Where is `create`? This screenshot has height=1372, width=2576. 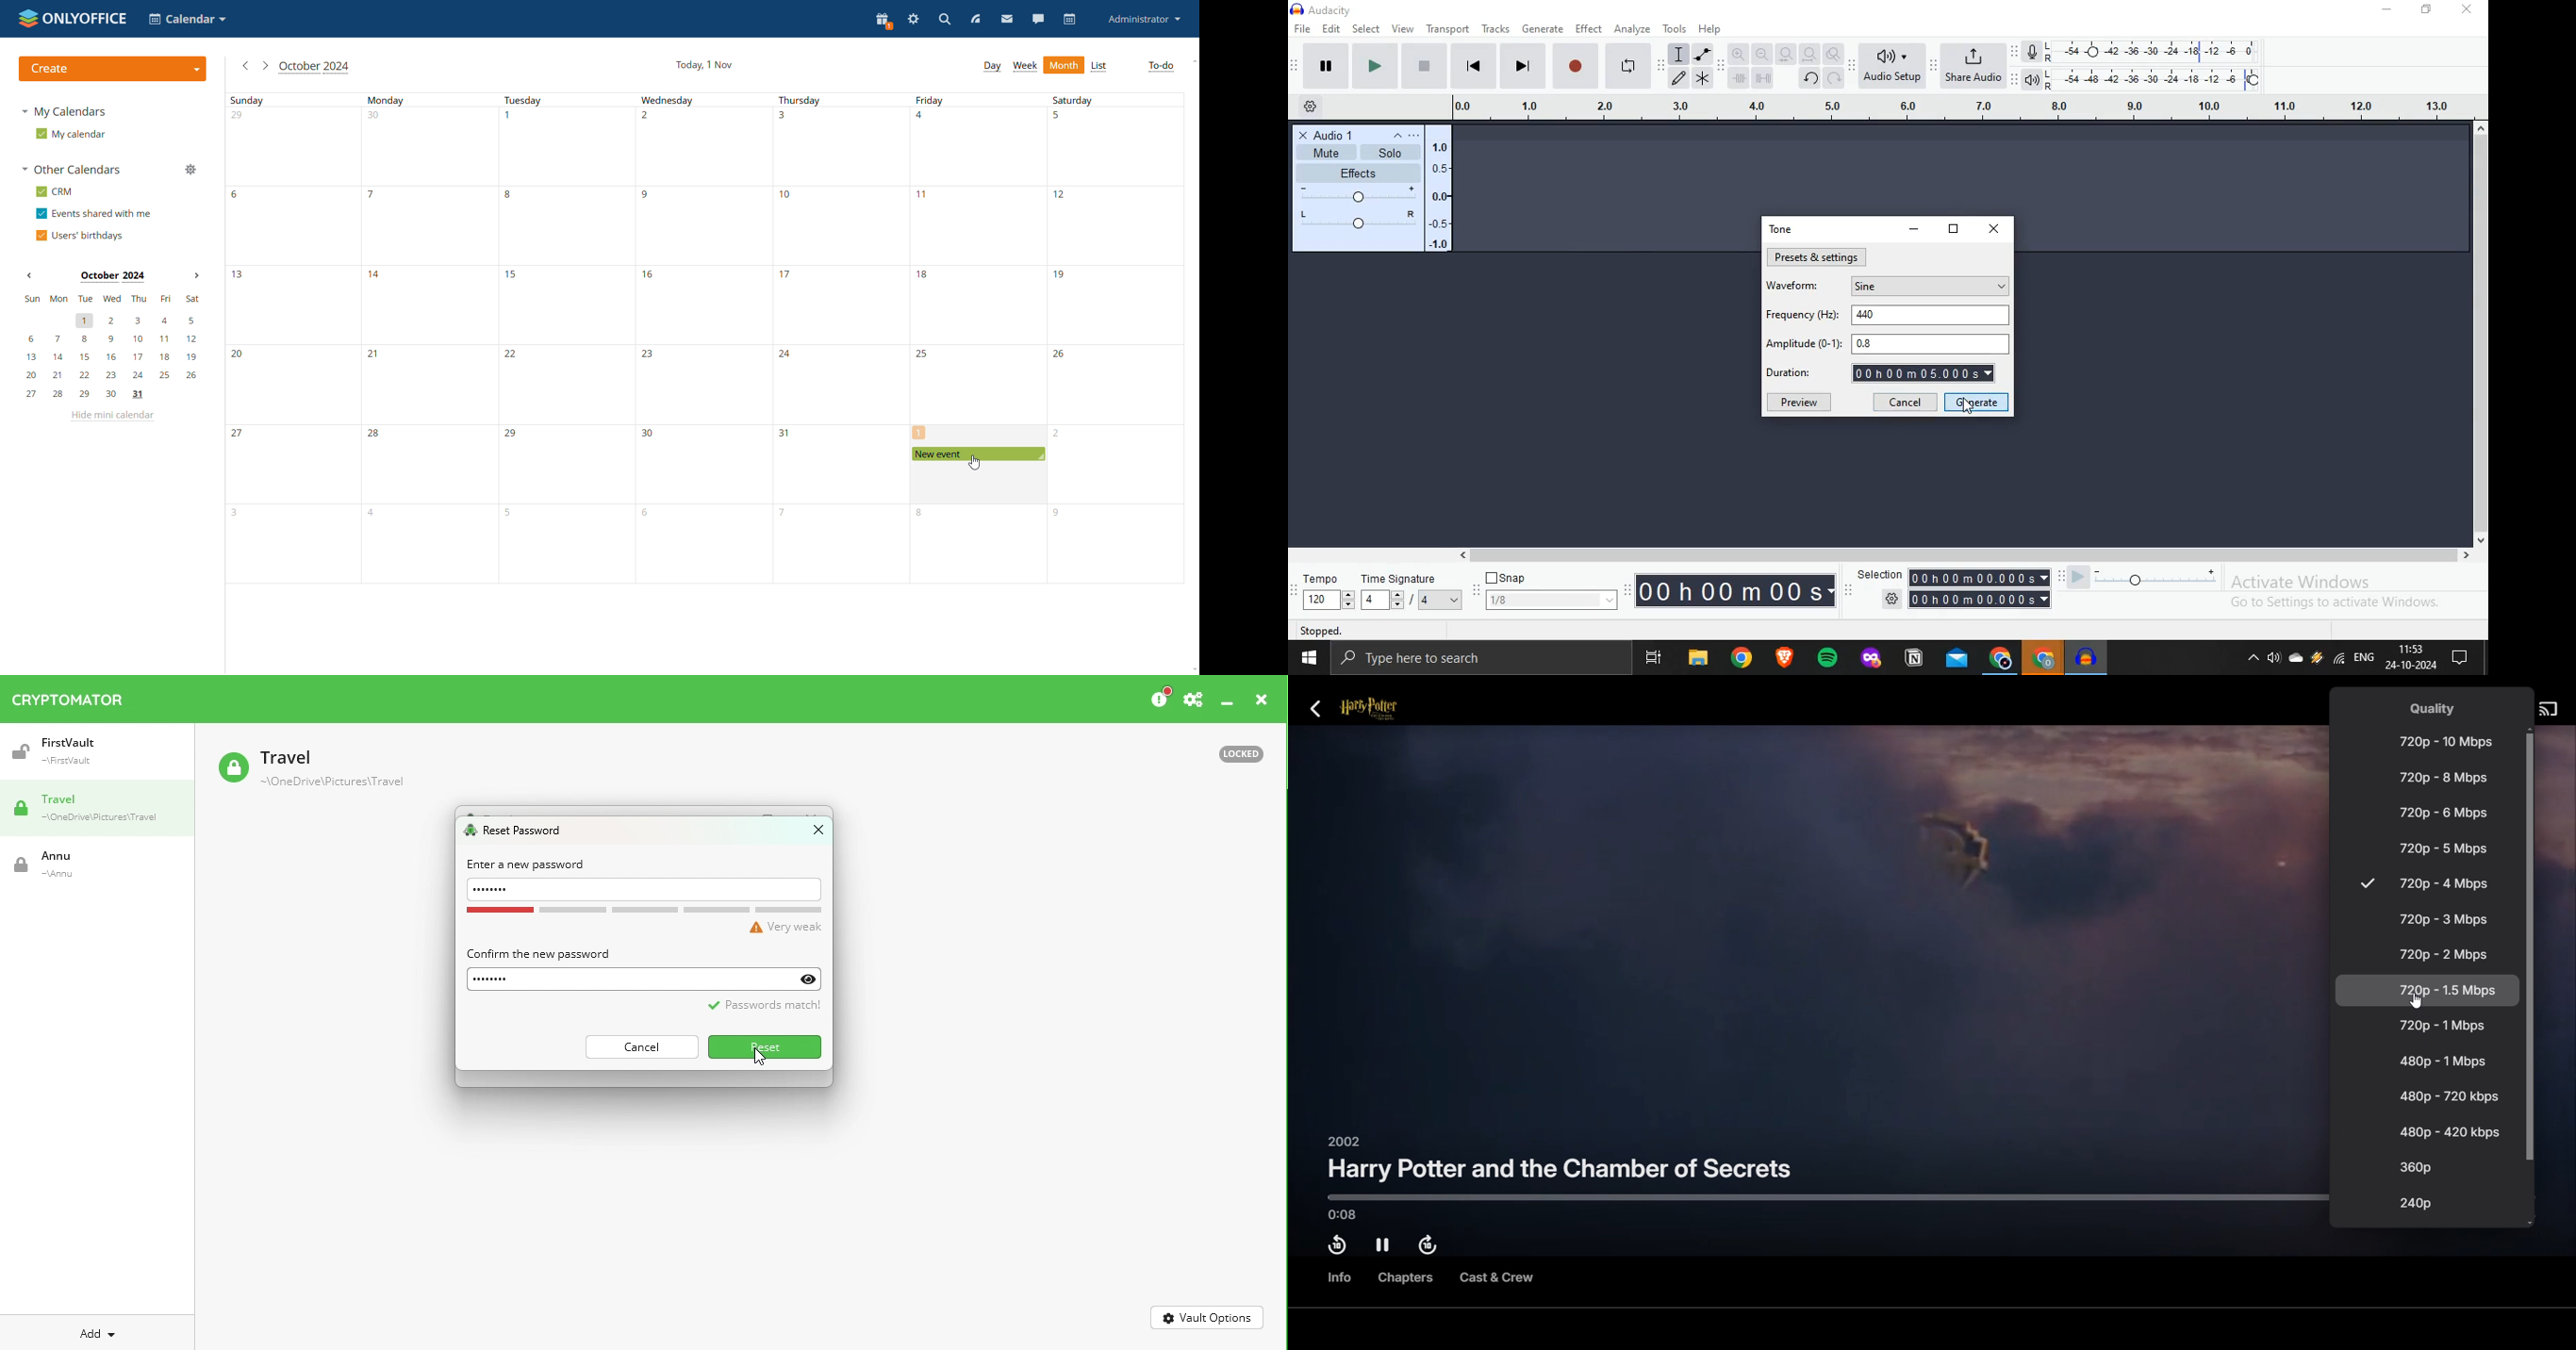 create is located at coordinates (113, 69).